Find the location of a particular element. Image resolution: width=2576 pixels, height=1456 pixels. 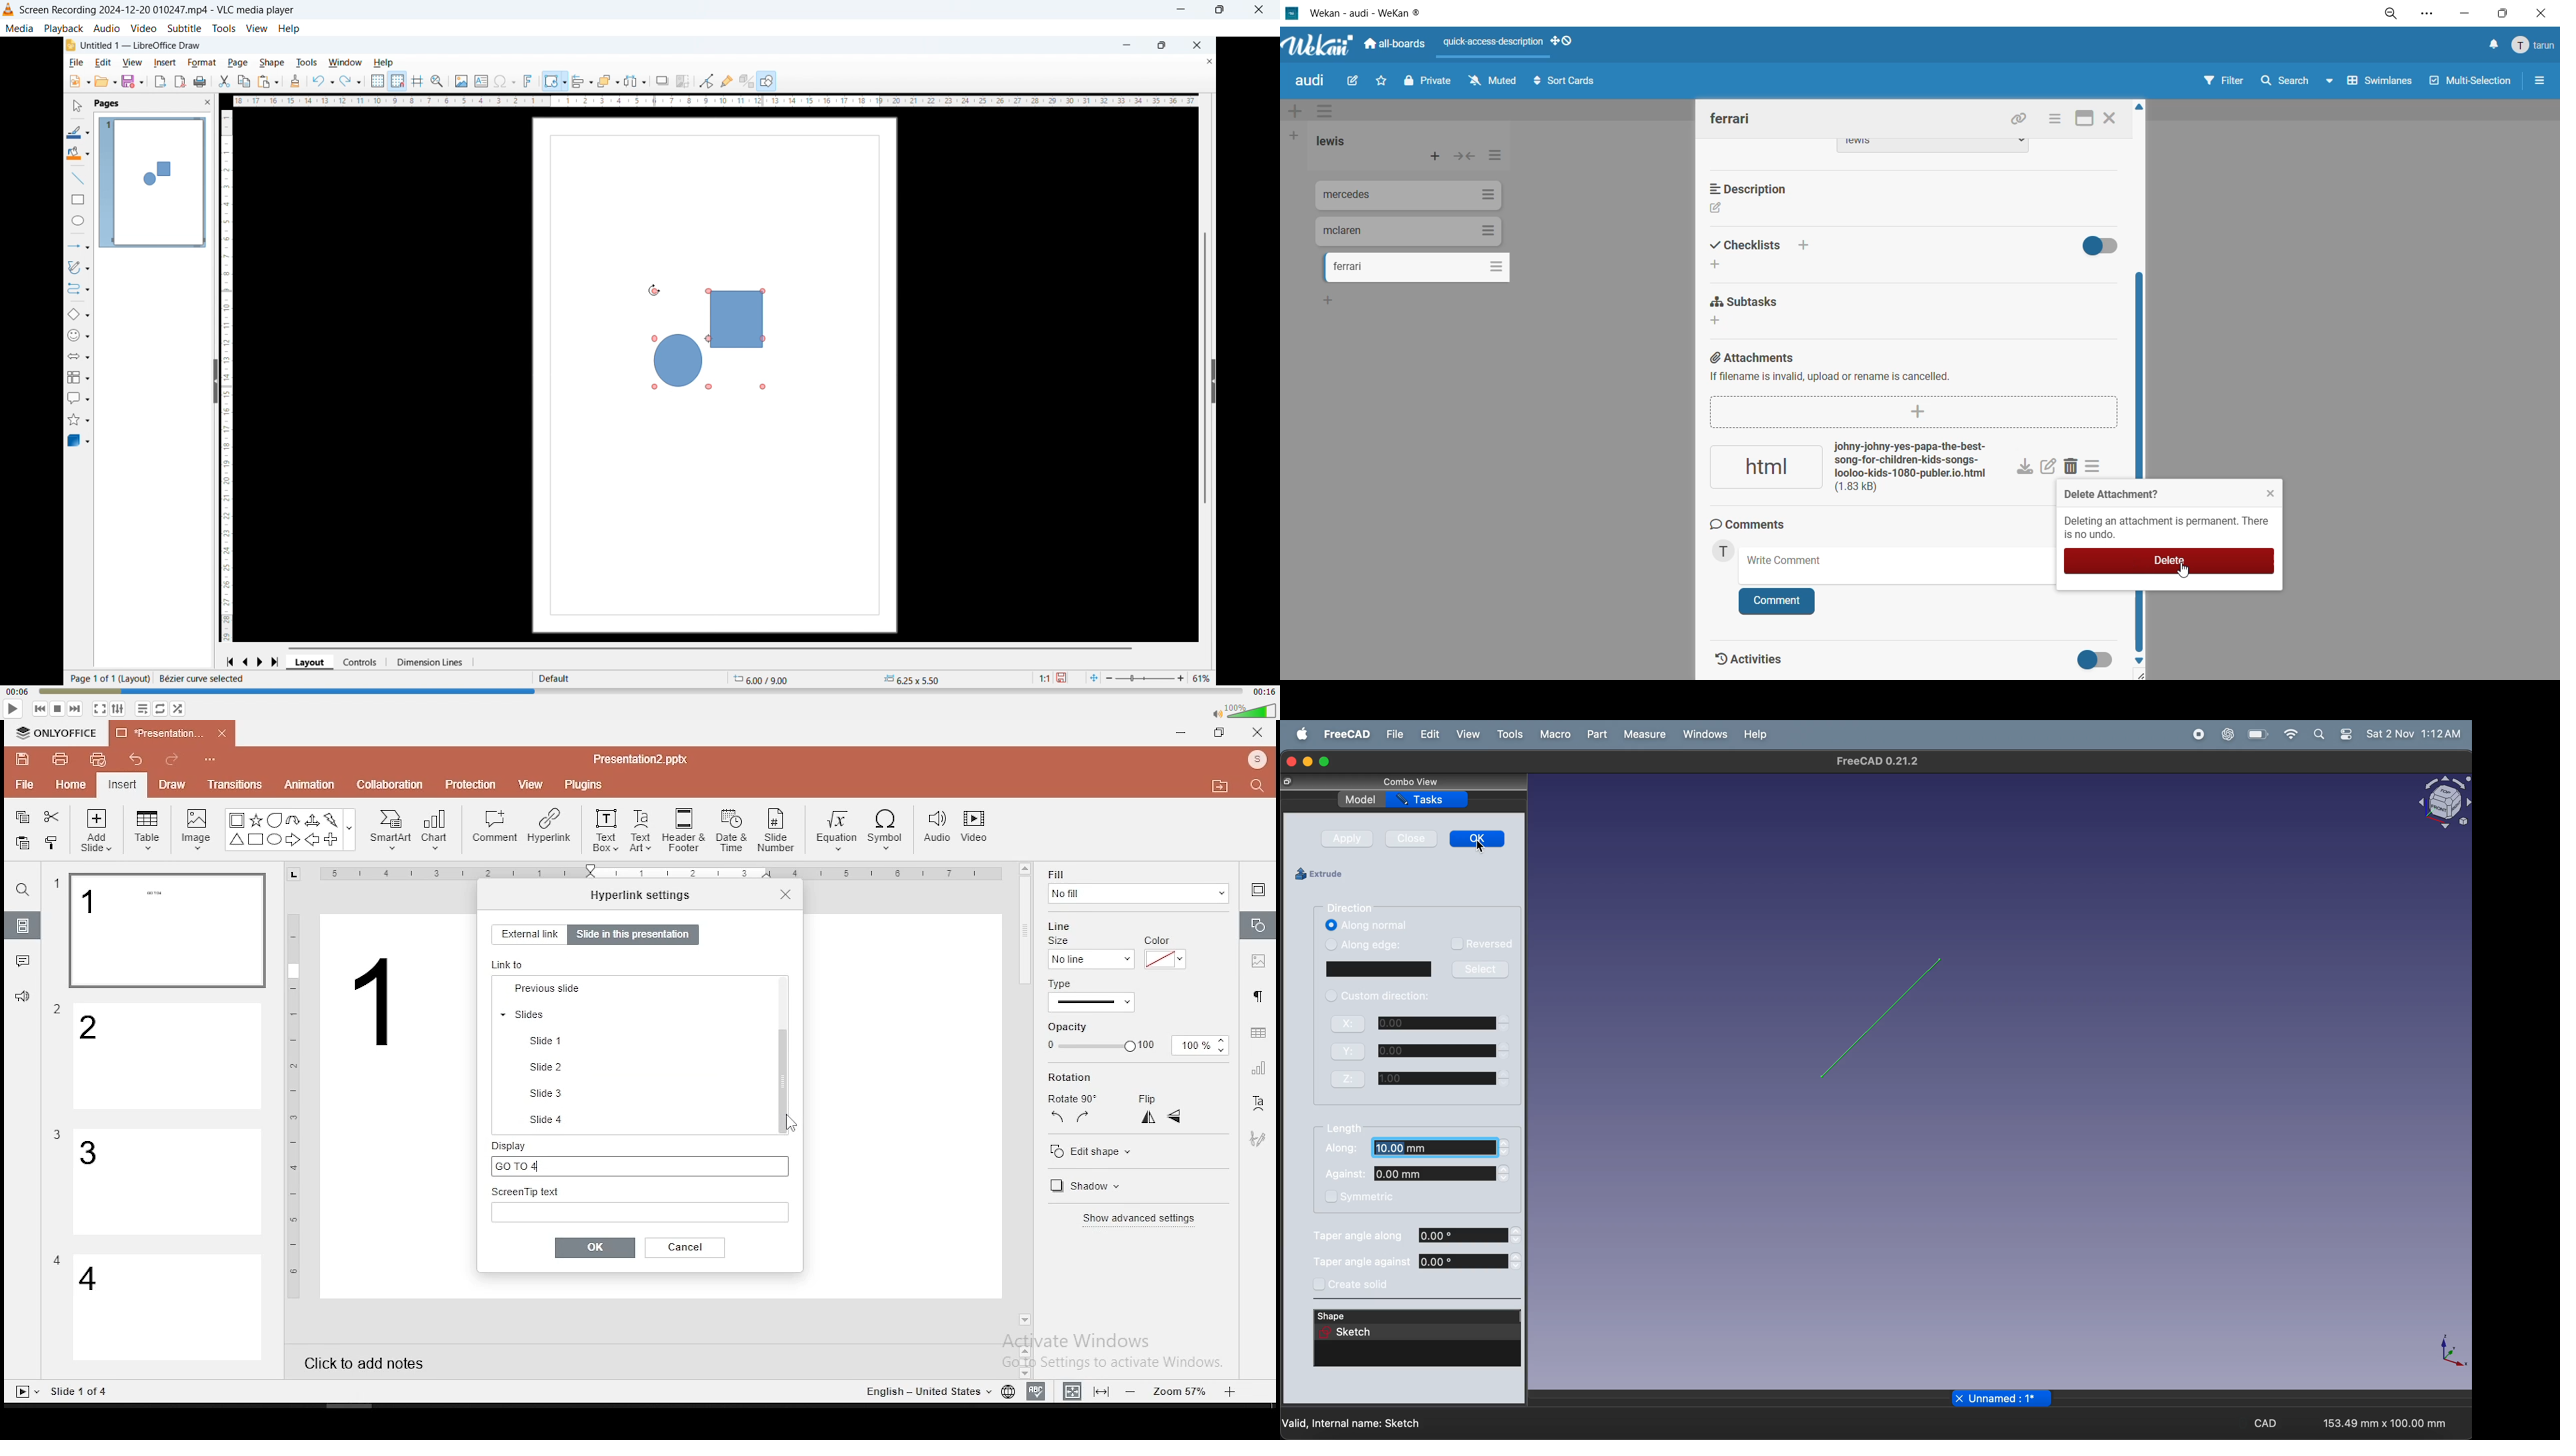

notifications is located at coordinates (2493, 46).